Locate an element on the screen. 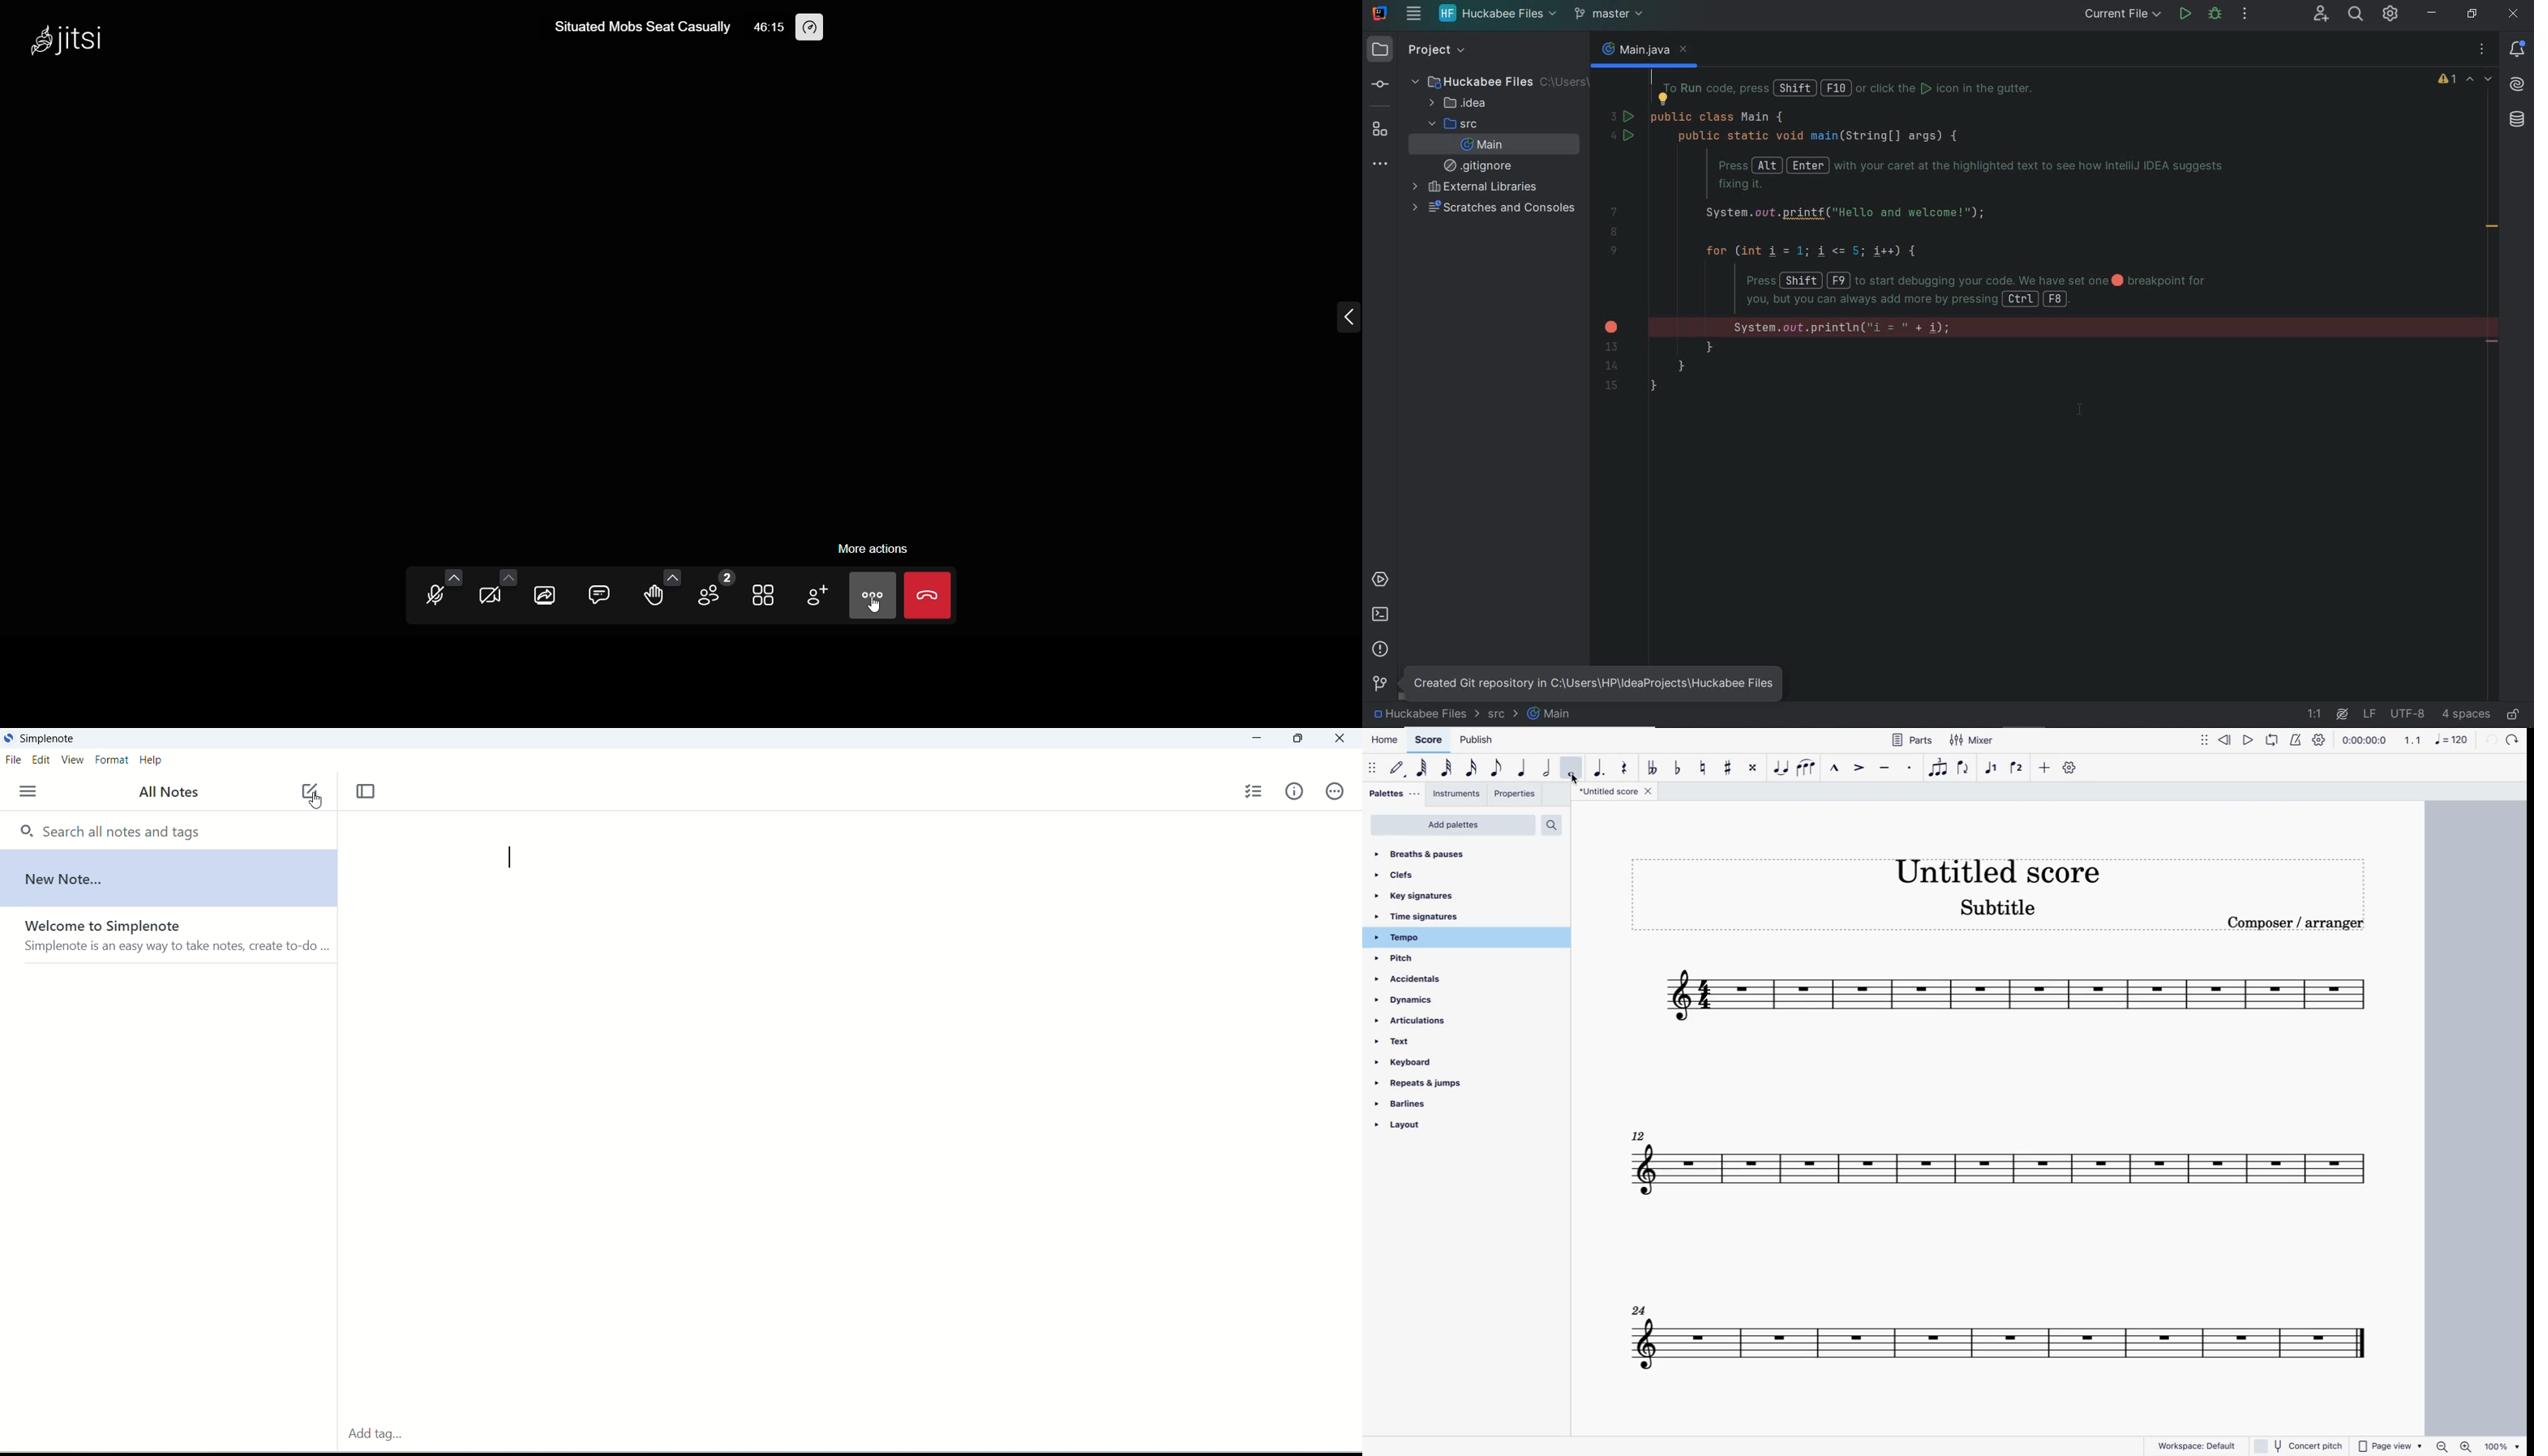 The width and height of the screenshot is (2548, 1456). idea is located at coordinates (1462, 103).